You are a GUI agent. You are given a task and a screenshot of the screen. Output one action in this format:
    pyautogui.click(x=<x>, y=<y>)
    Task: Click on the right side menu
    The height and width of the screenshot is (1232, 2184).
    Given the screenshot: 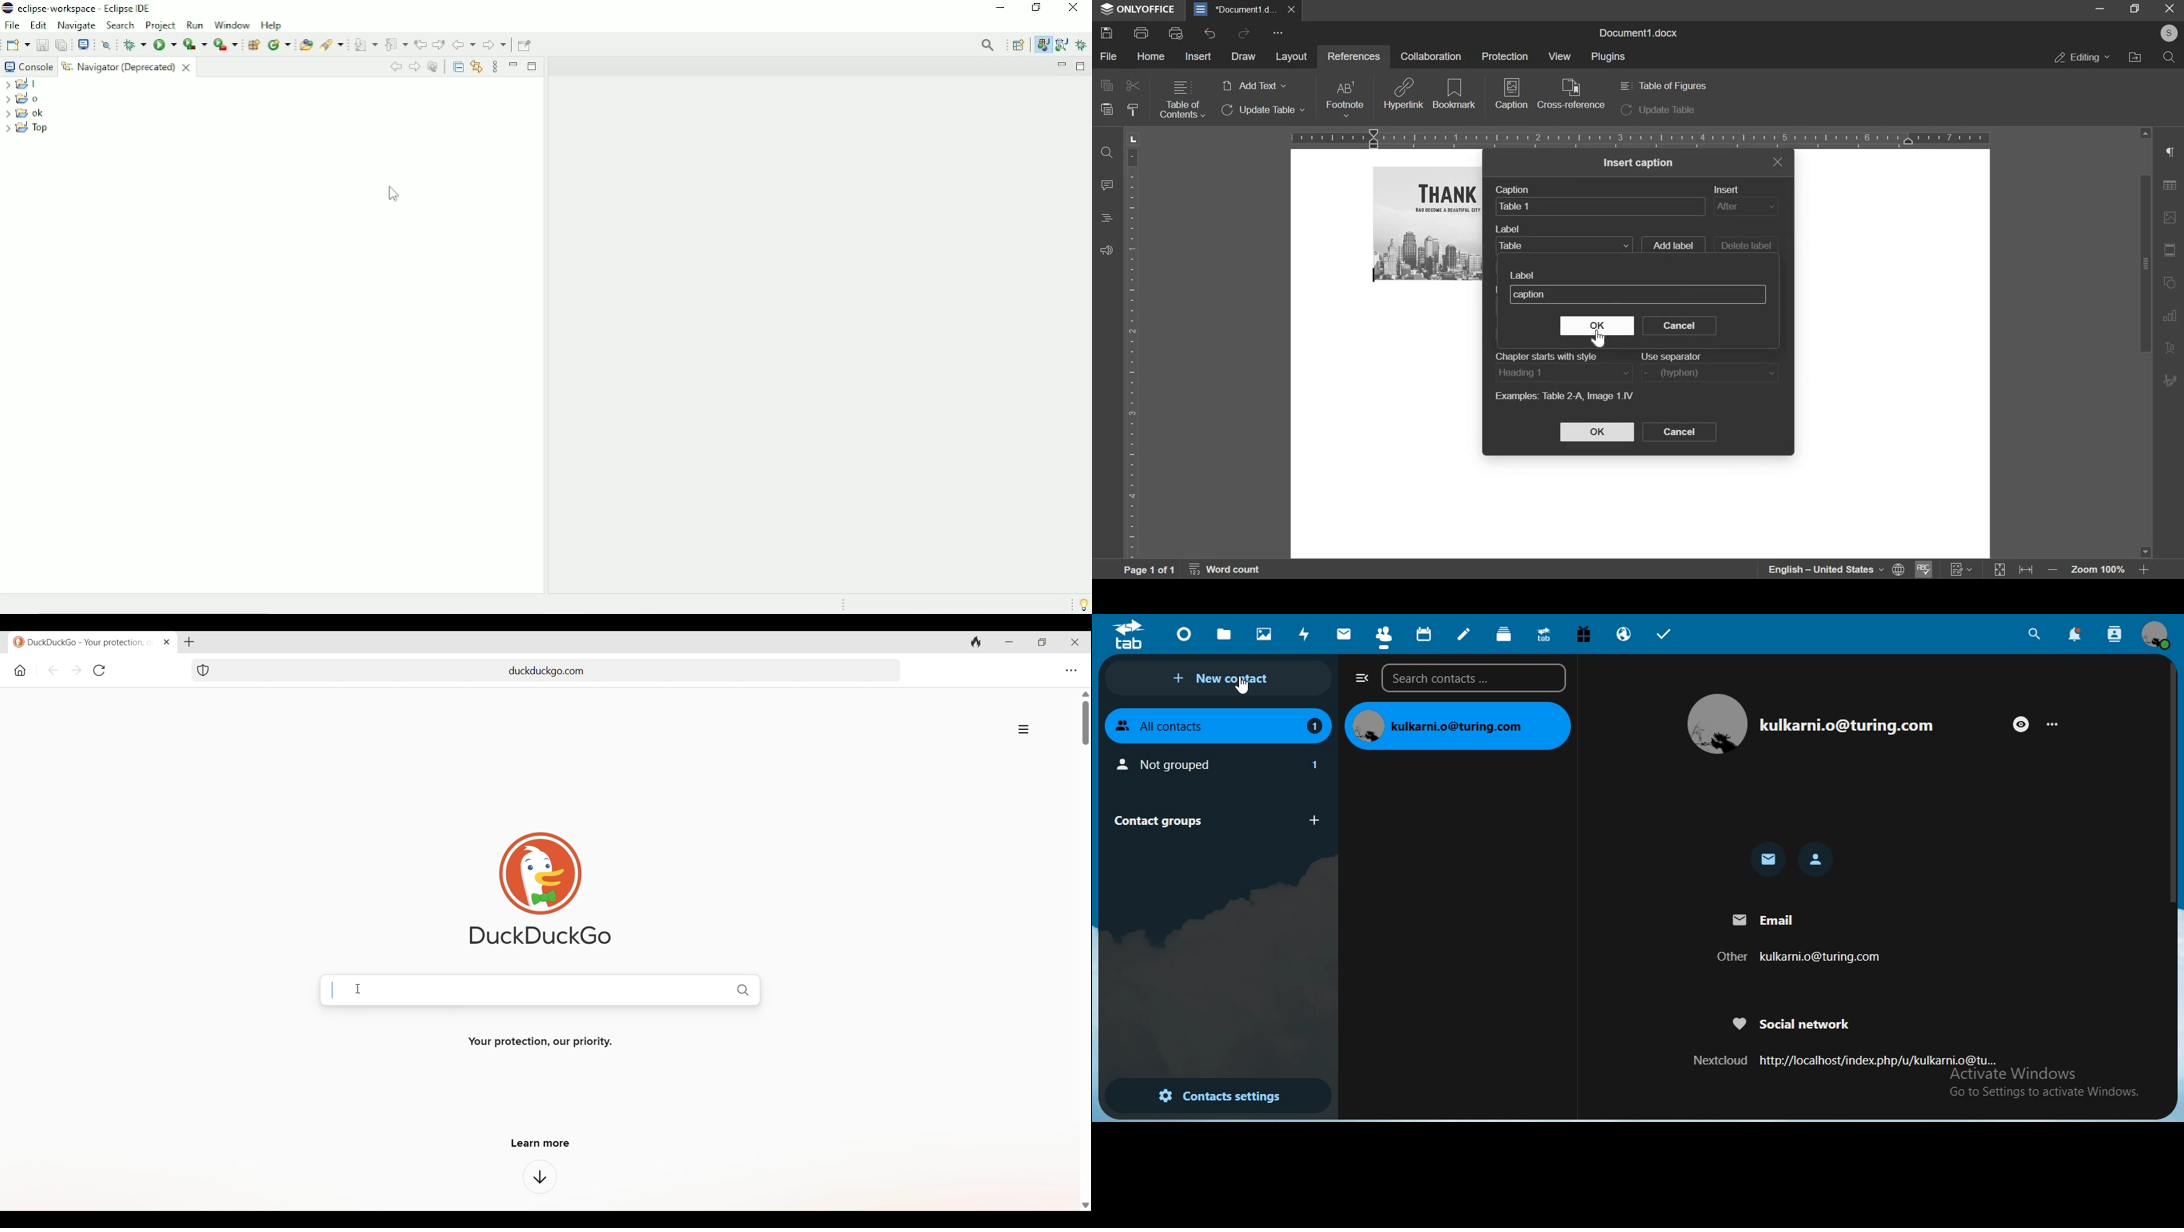 What is the action you would take?
    pyautogui.click(x=2171, y=154)
    